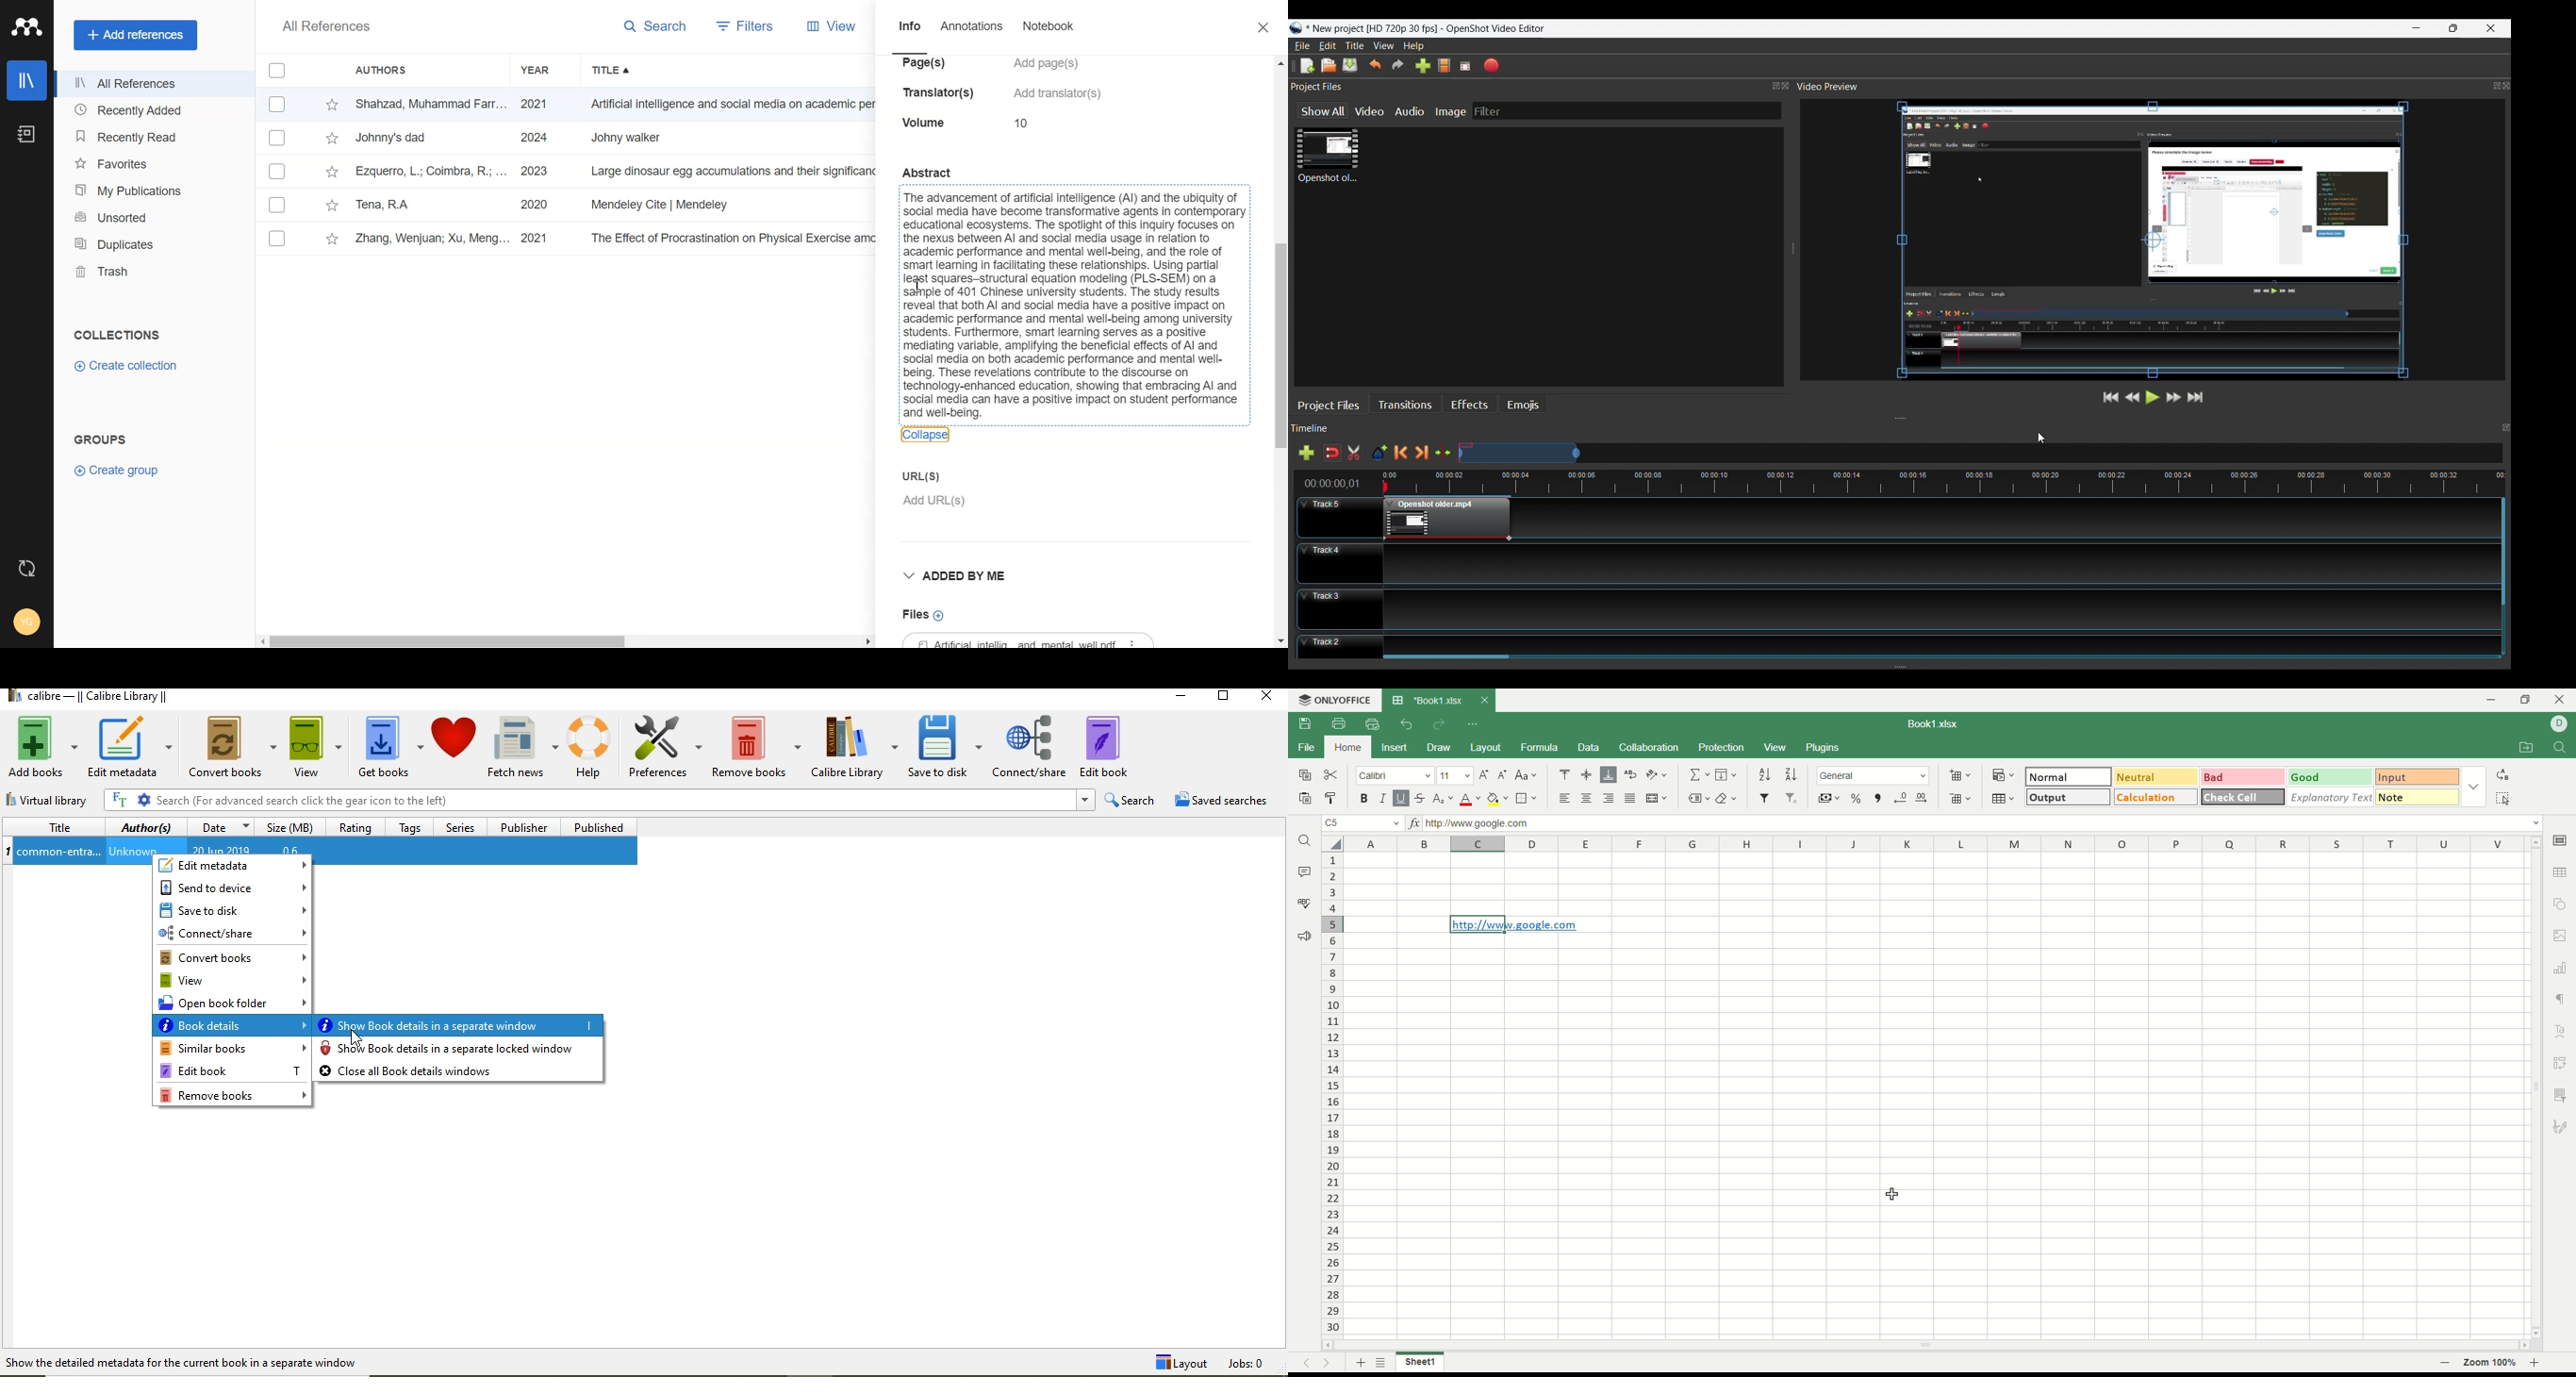  I want to click on percent style, so click(1857, 798).